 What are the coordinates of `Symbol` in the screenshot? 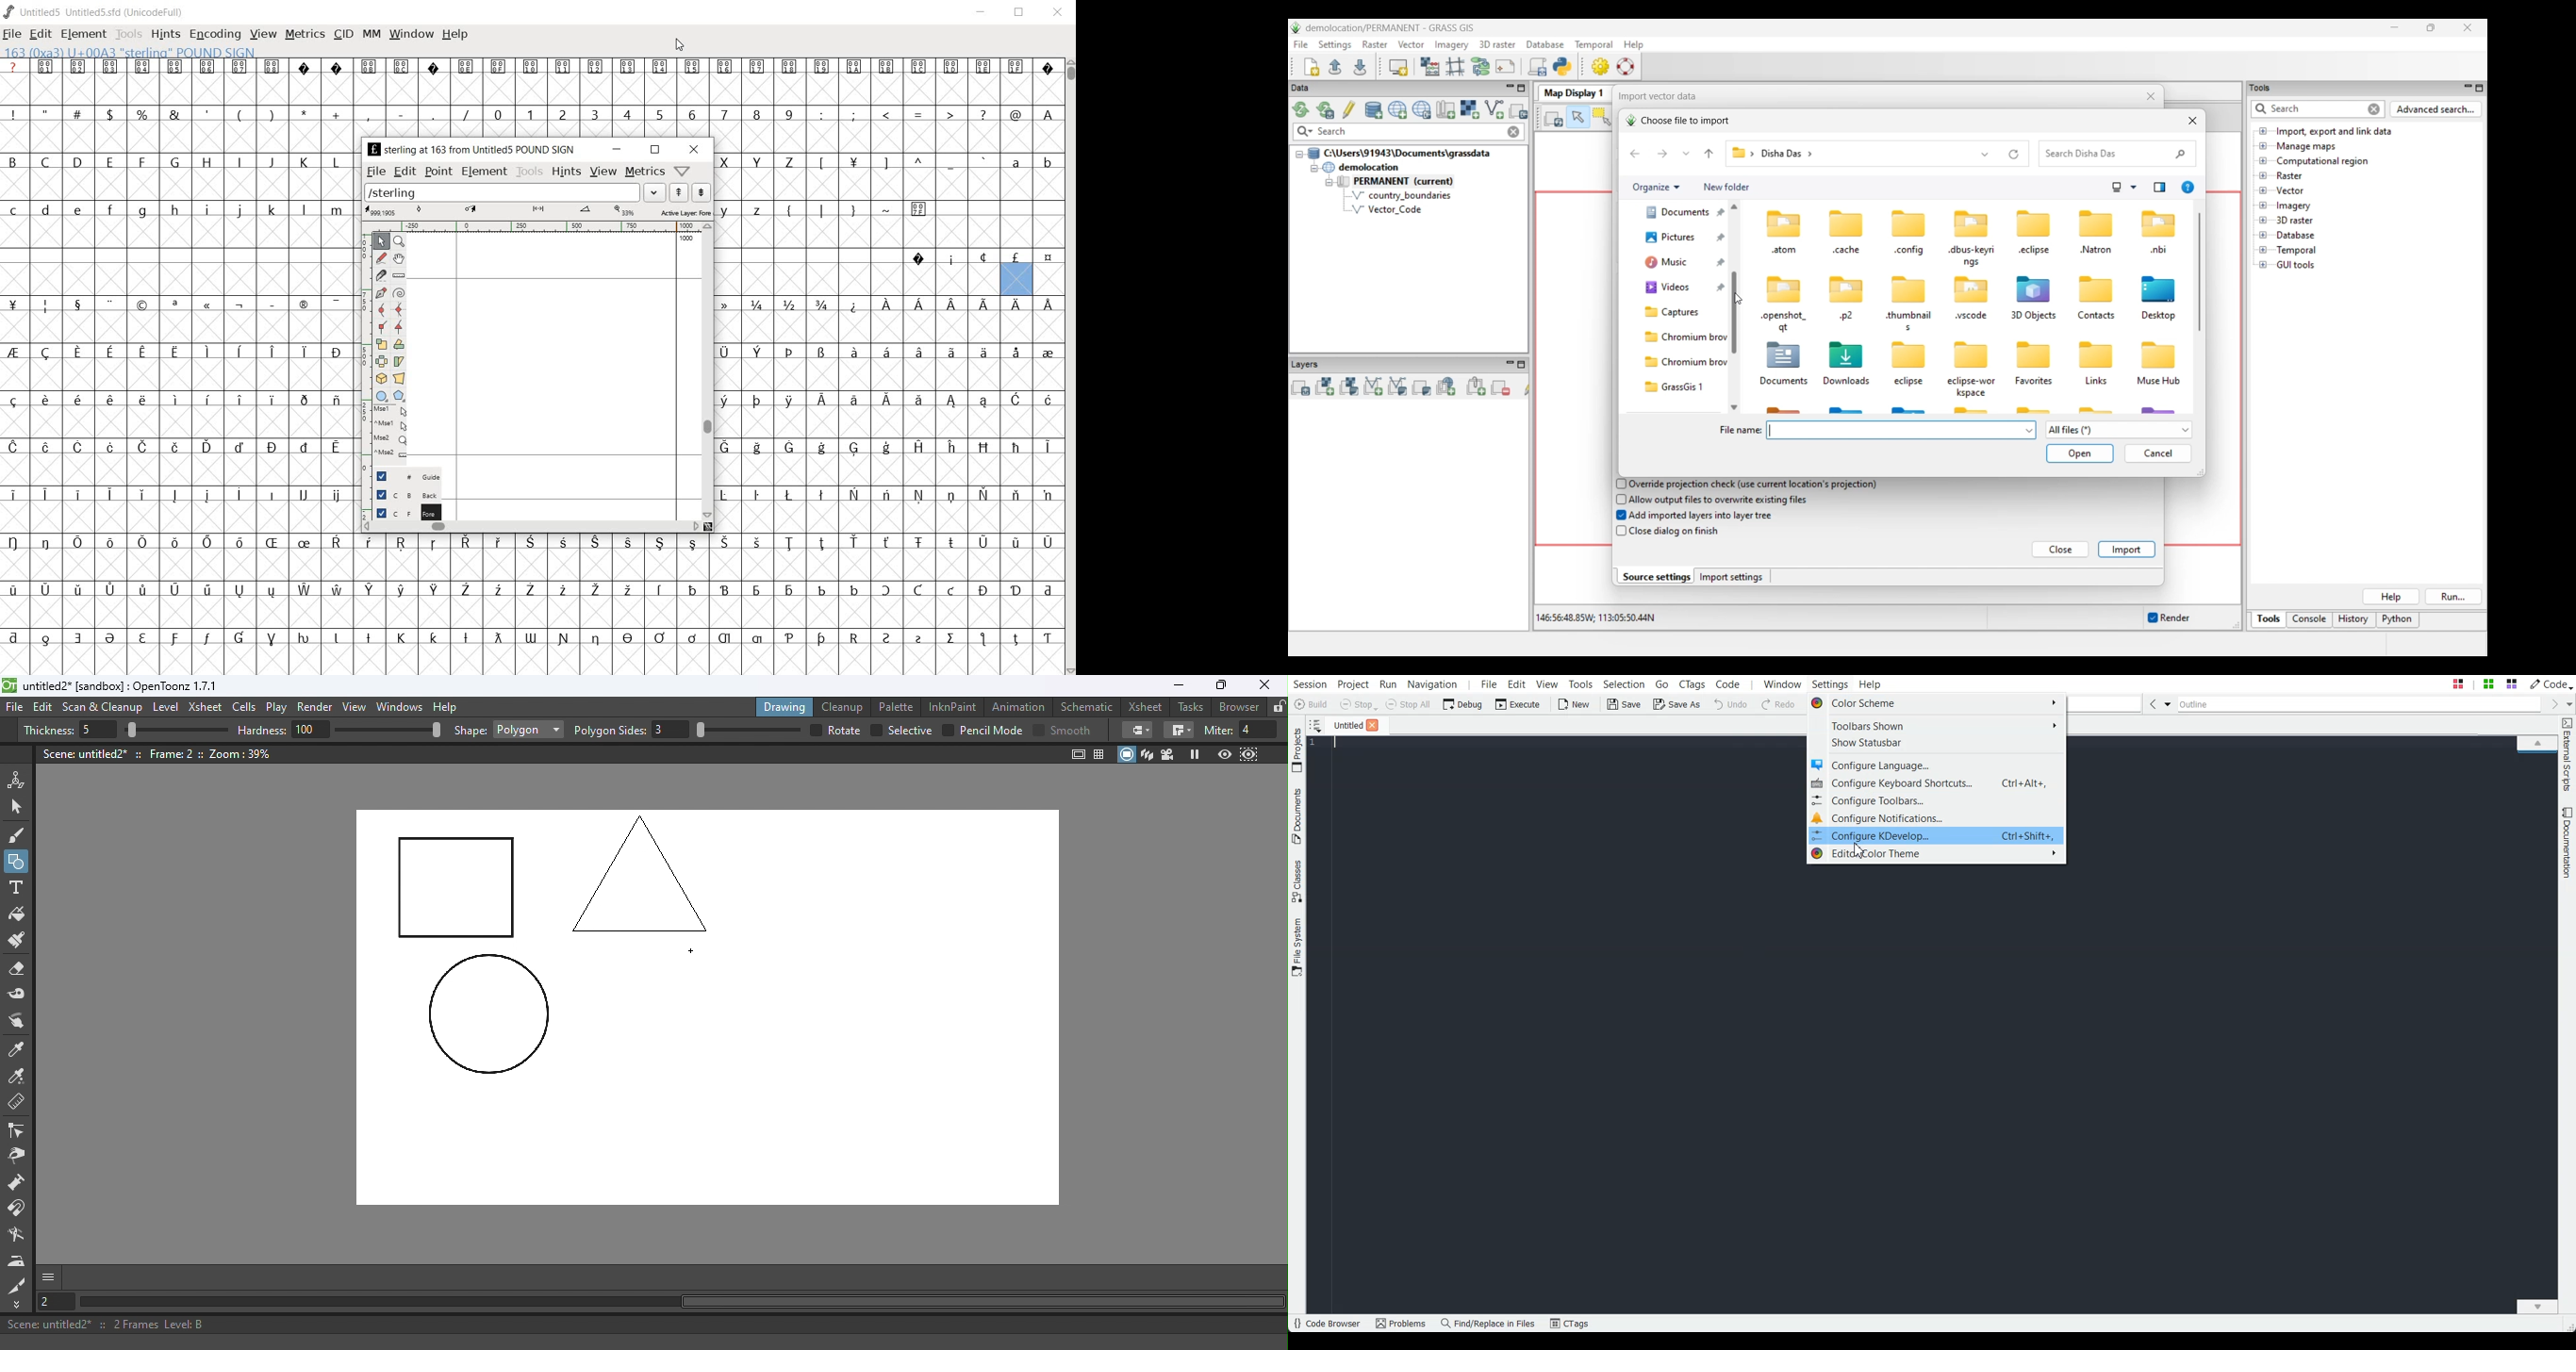 It's located at (304, 495).